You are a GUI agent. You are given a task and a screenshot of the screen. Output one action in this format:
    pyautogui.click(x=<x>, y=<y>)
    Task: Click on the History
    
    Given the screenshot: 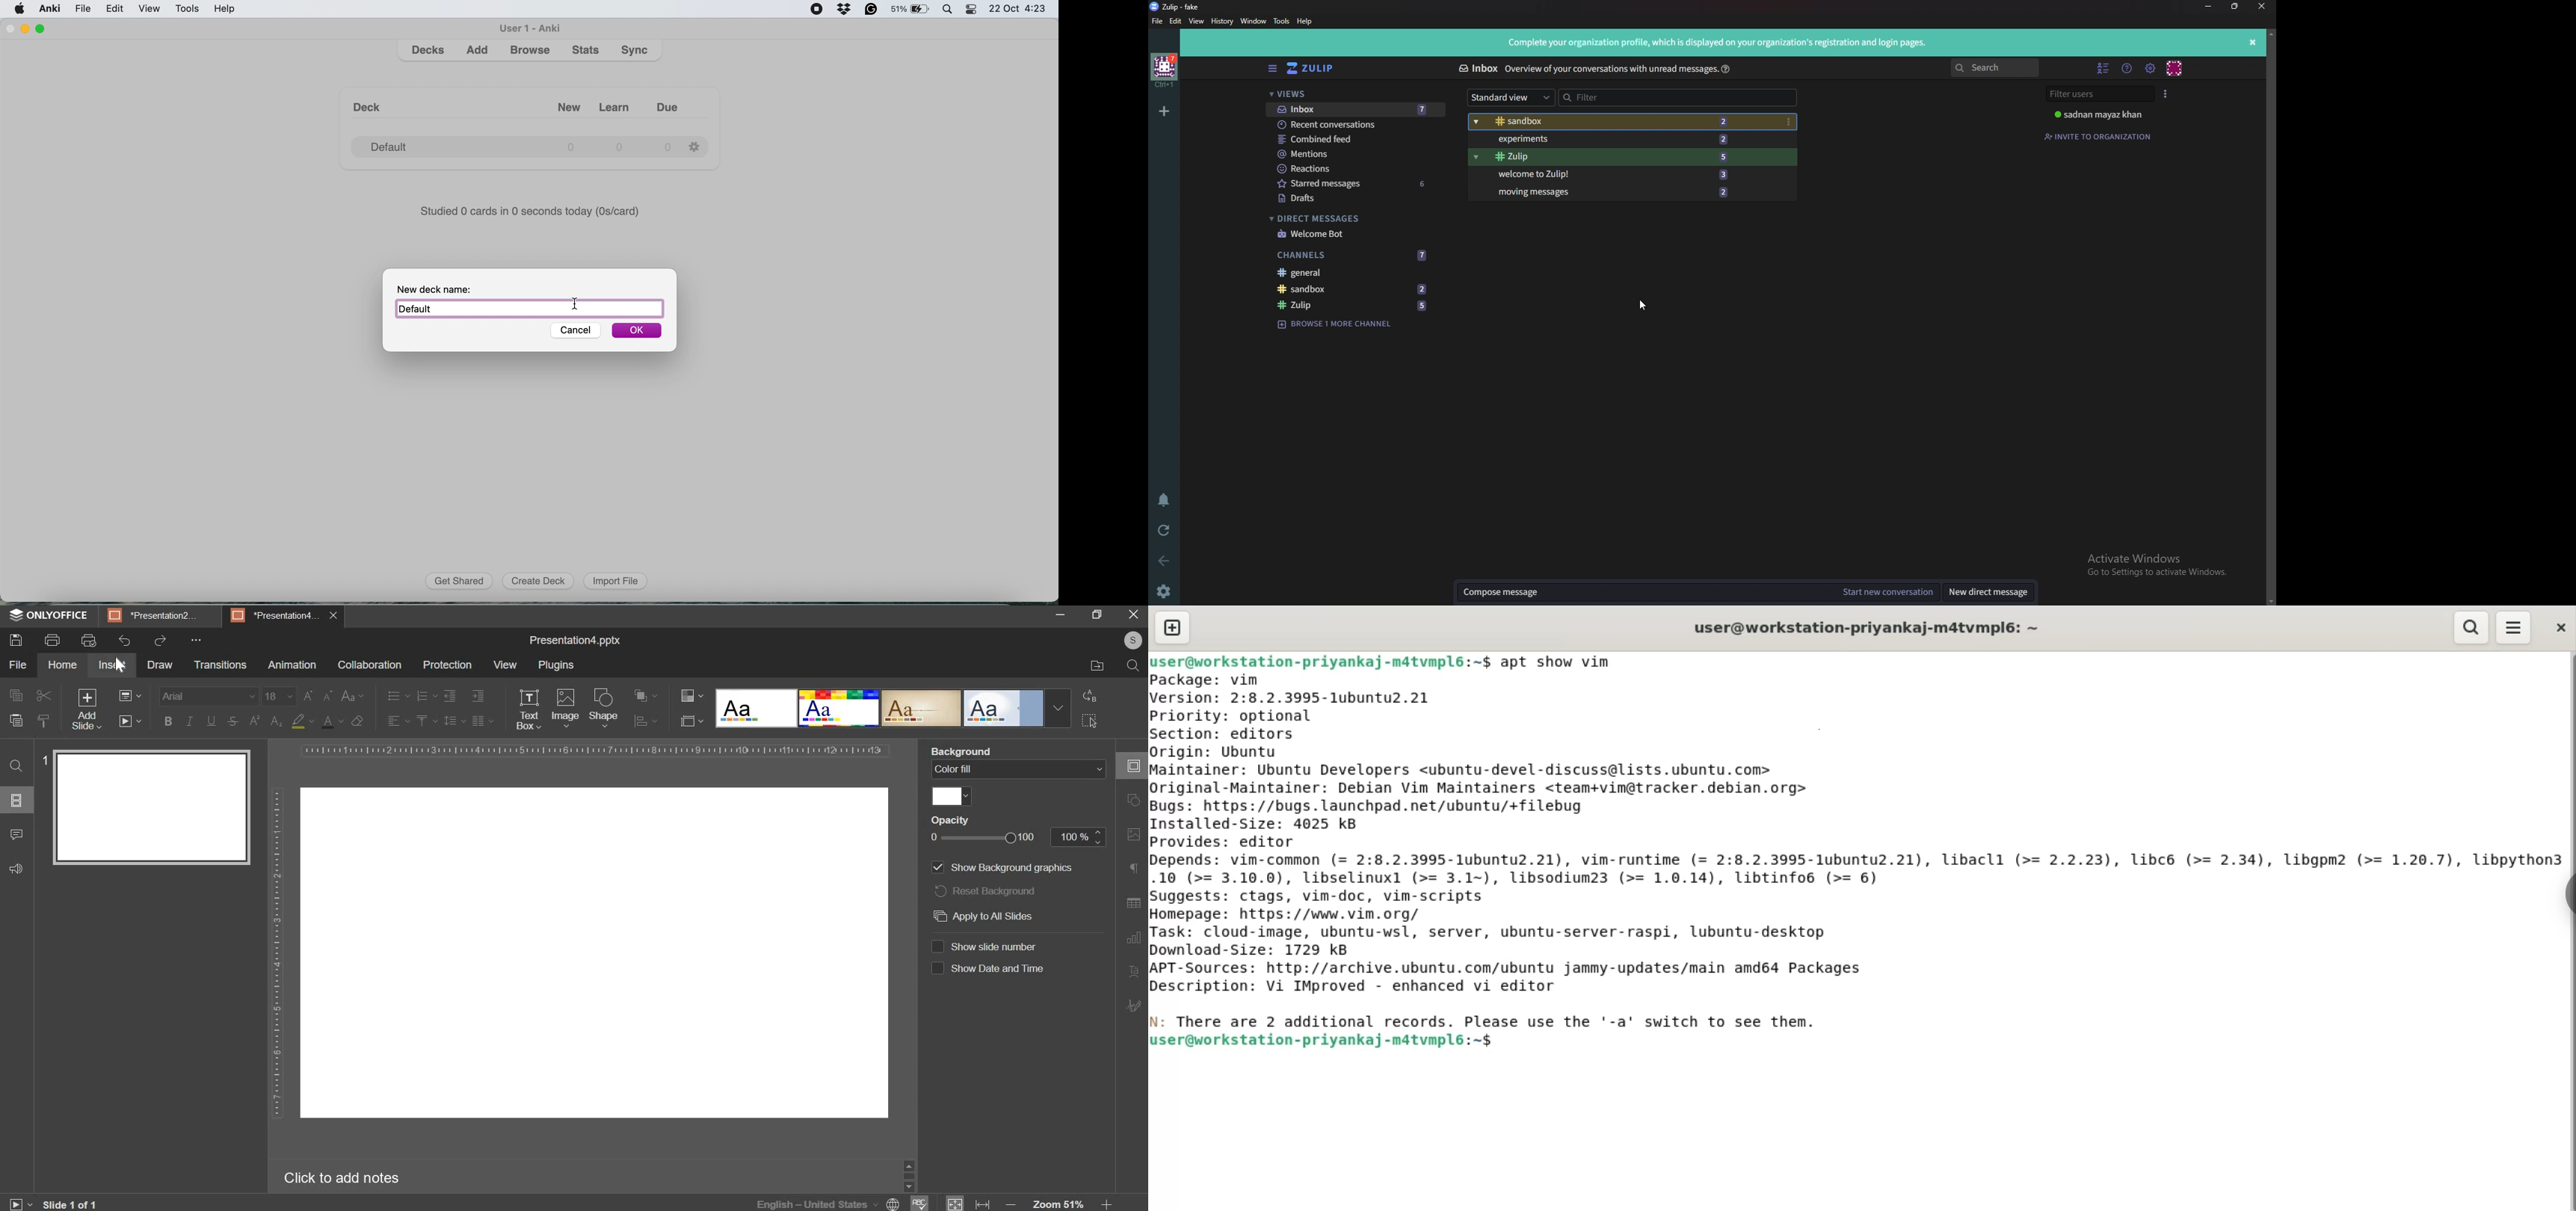 What is the action you would take?
    pyautogui.click(x=1222, y=22)
    